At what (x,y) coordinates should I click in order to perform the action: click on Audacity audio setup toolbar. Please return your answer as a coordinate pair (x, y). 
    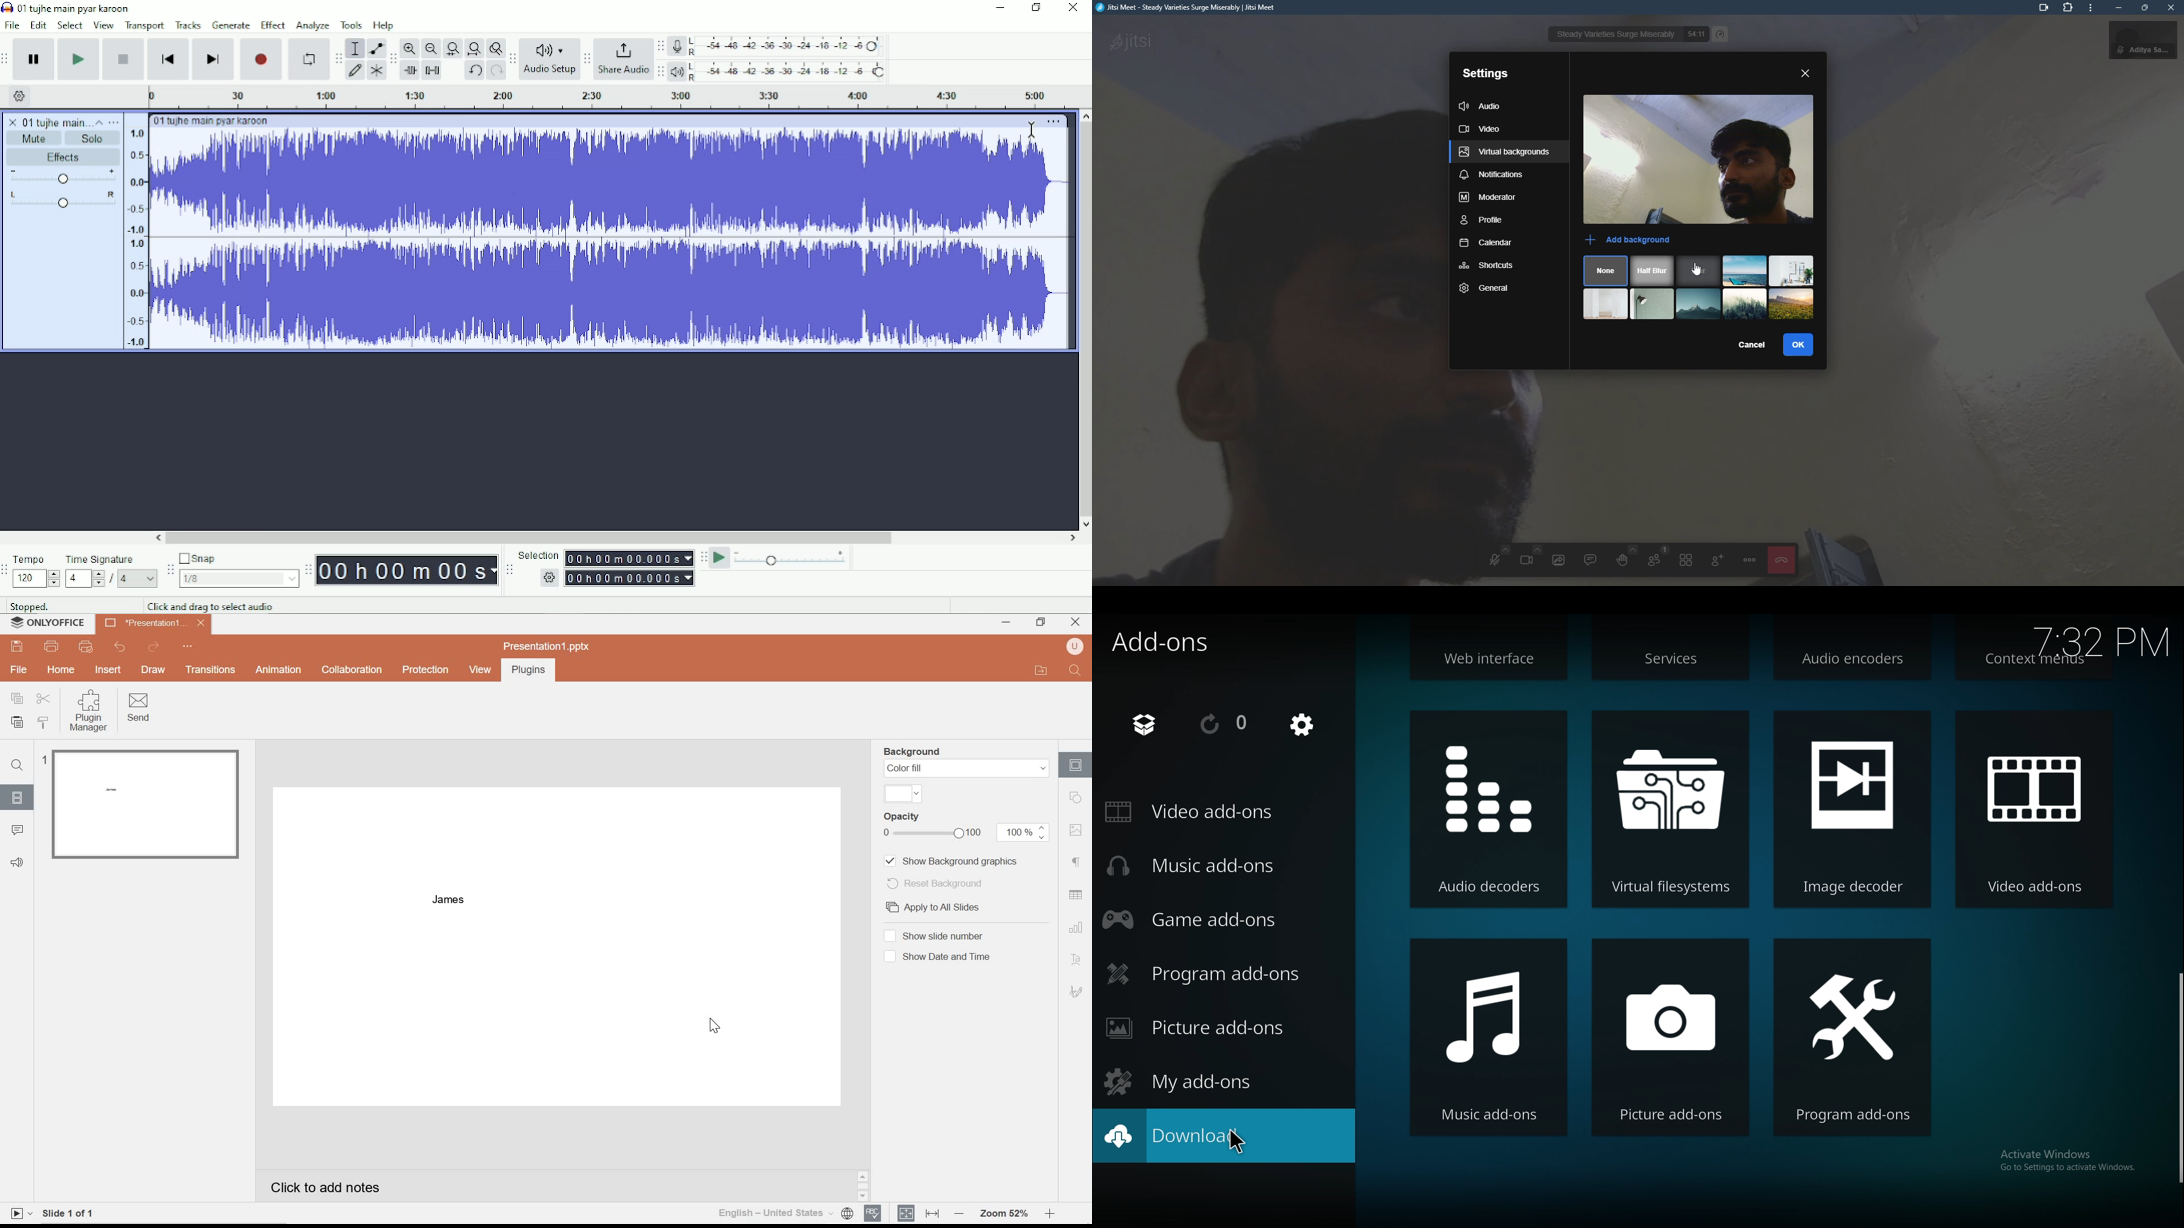
    Looking at the image, I should click on (512, 59).